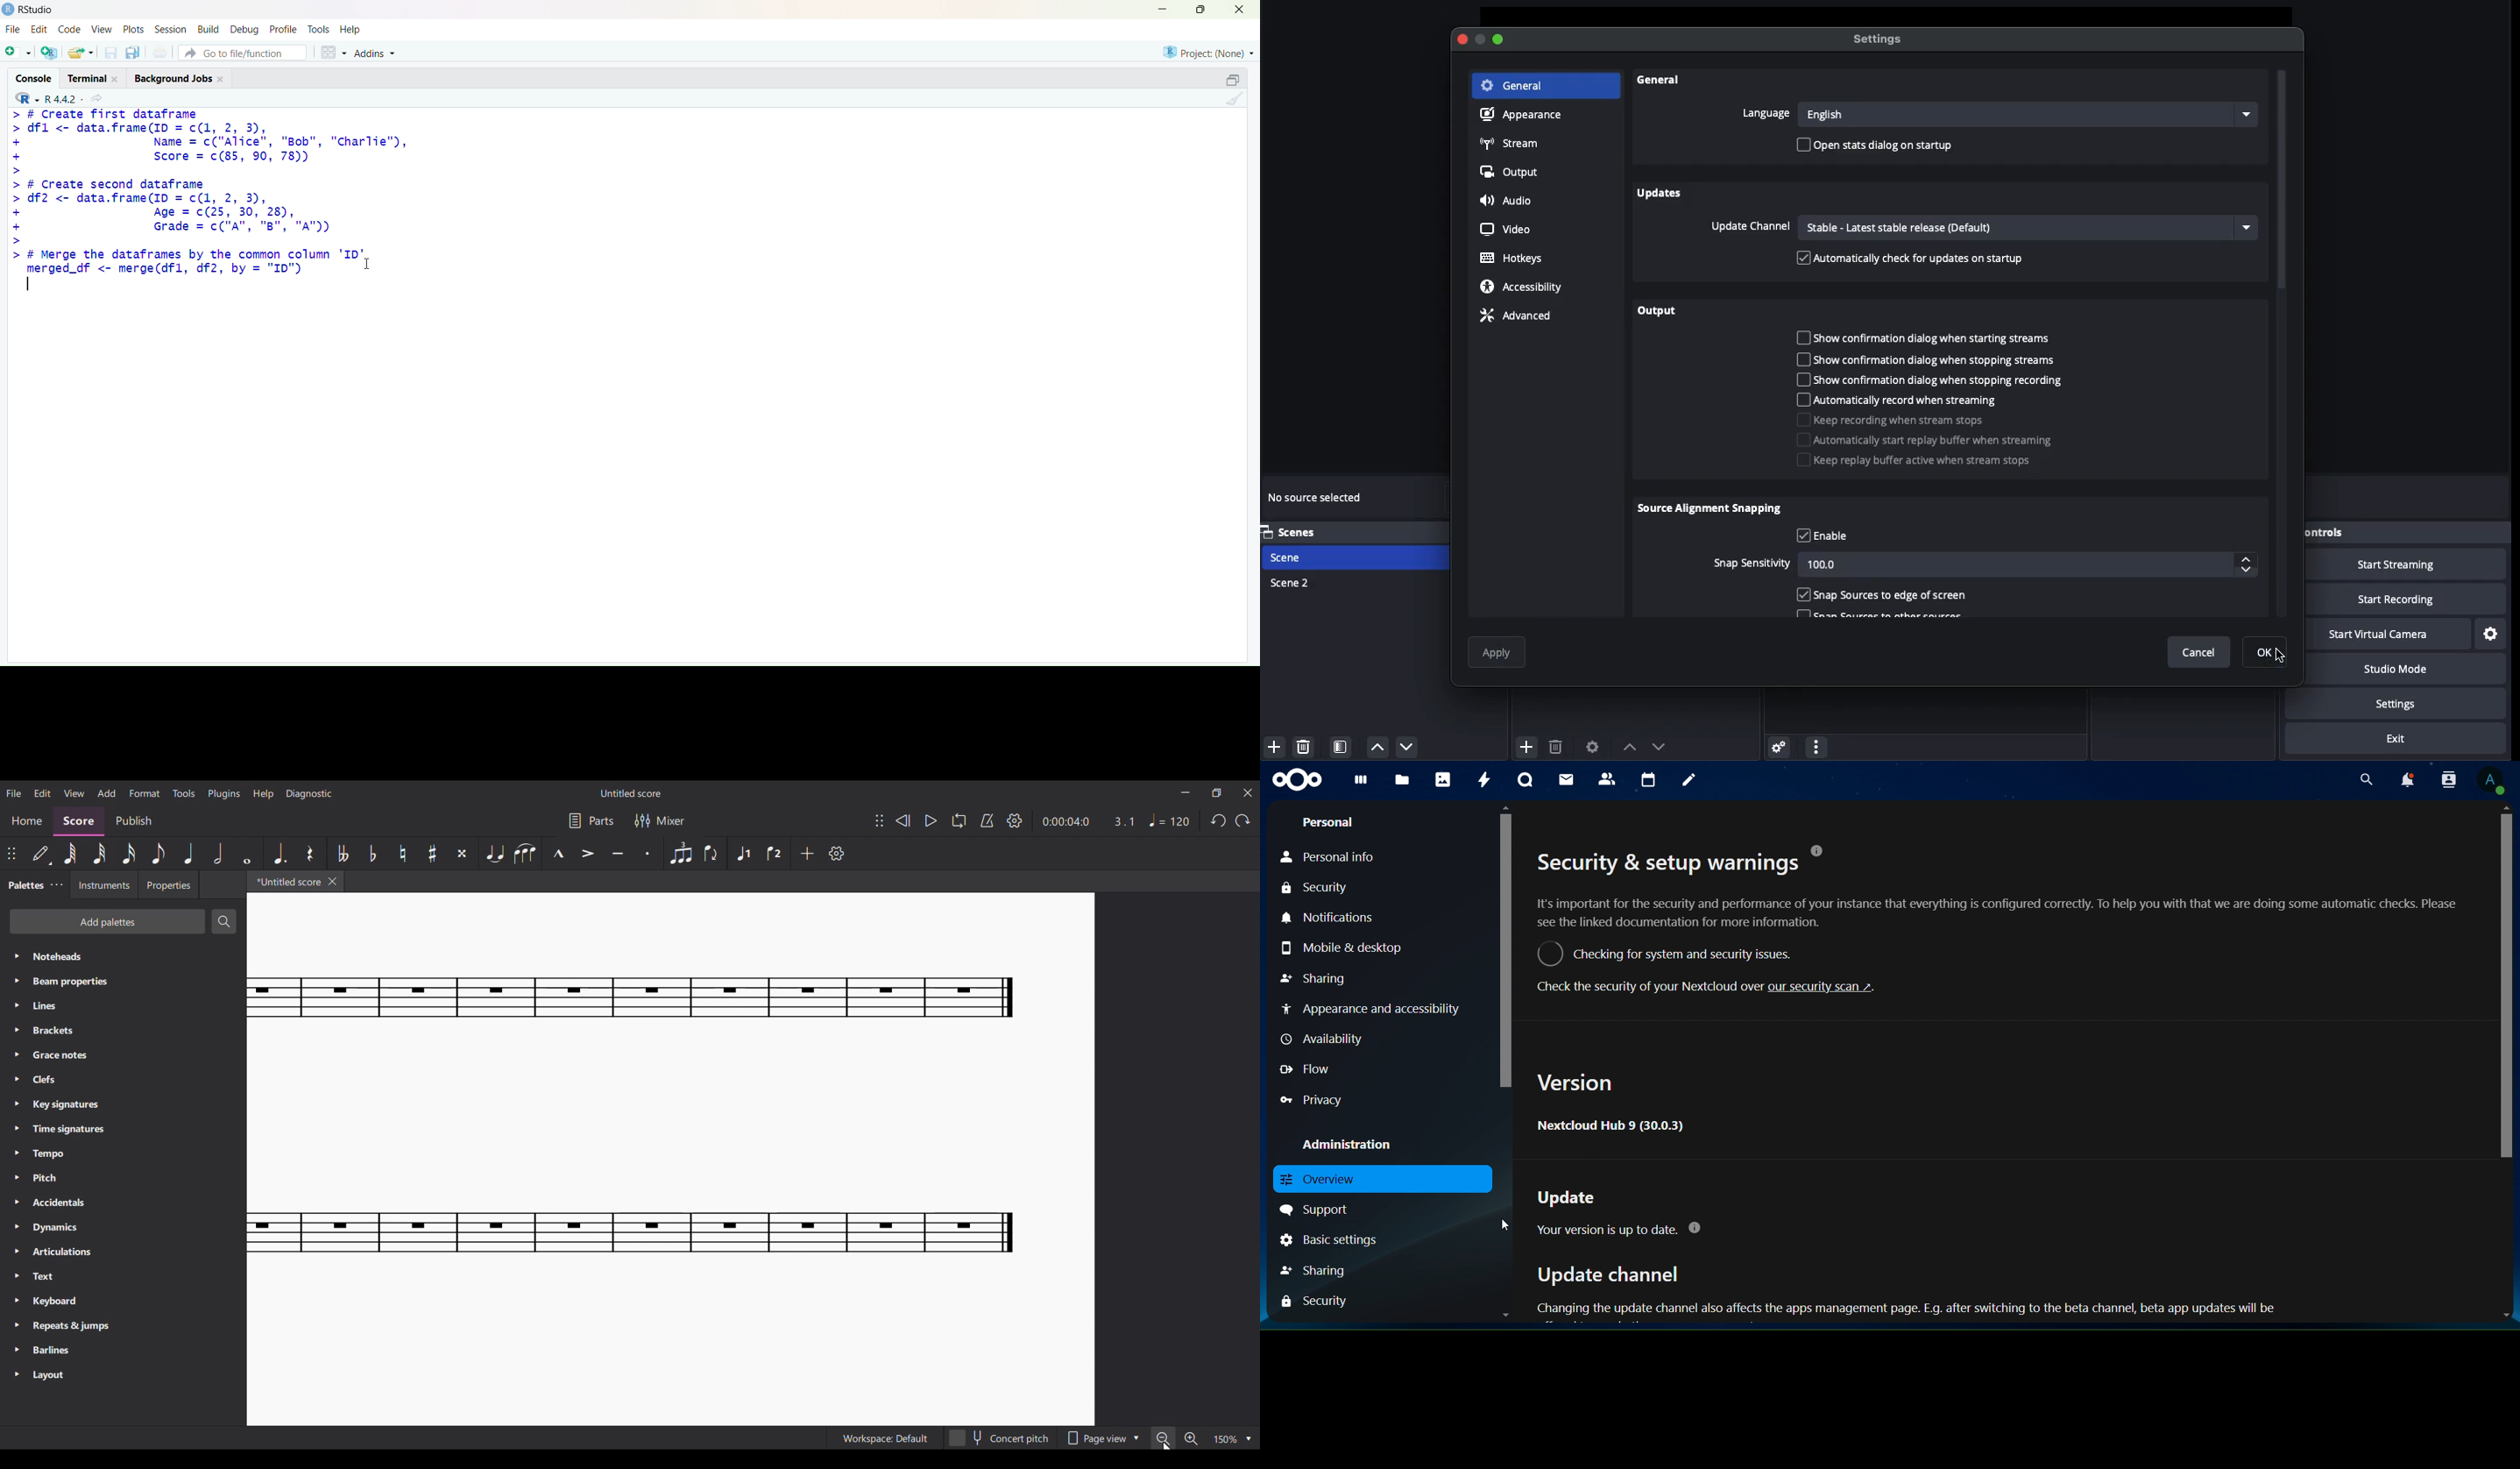  I want to click on Undo, so click(1219, 821).